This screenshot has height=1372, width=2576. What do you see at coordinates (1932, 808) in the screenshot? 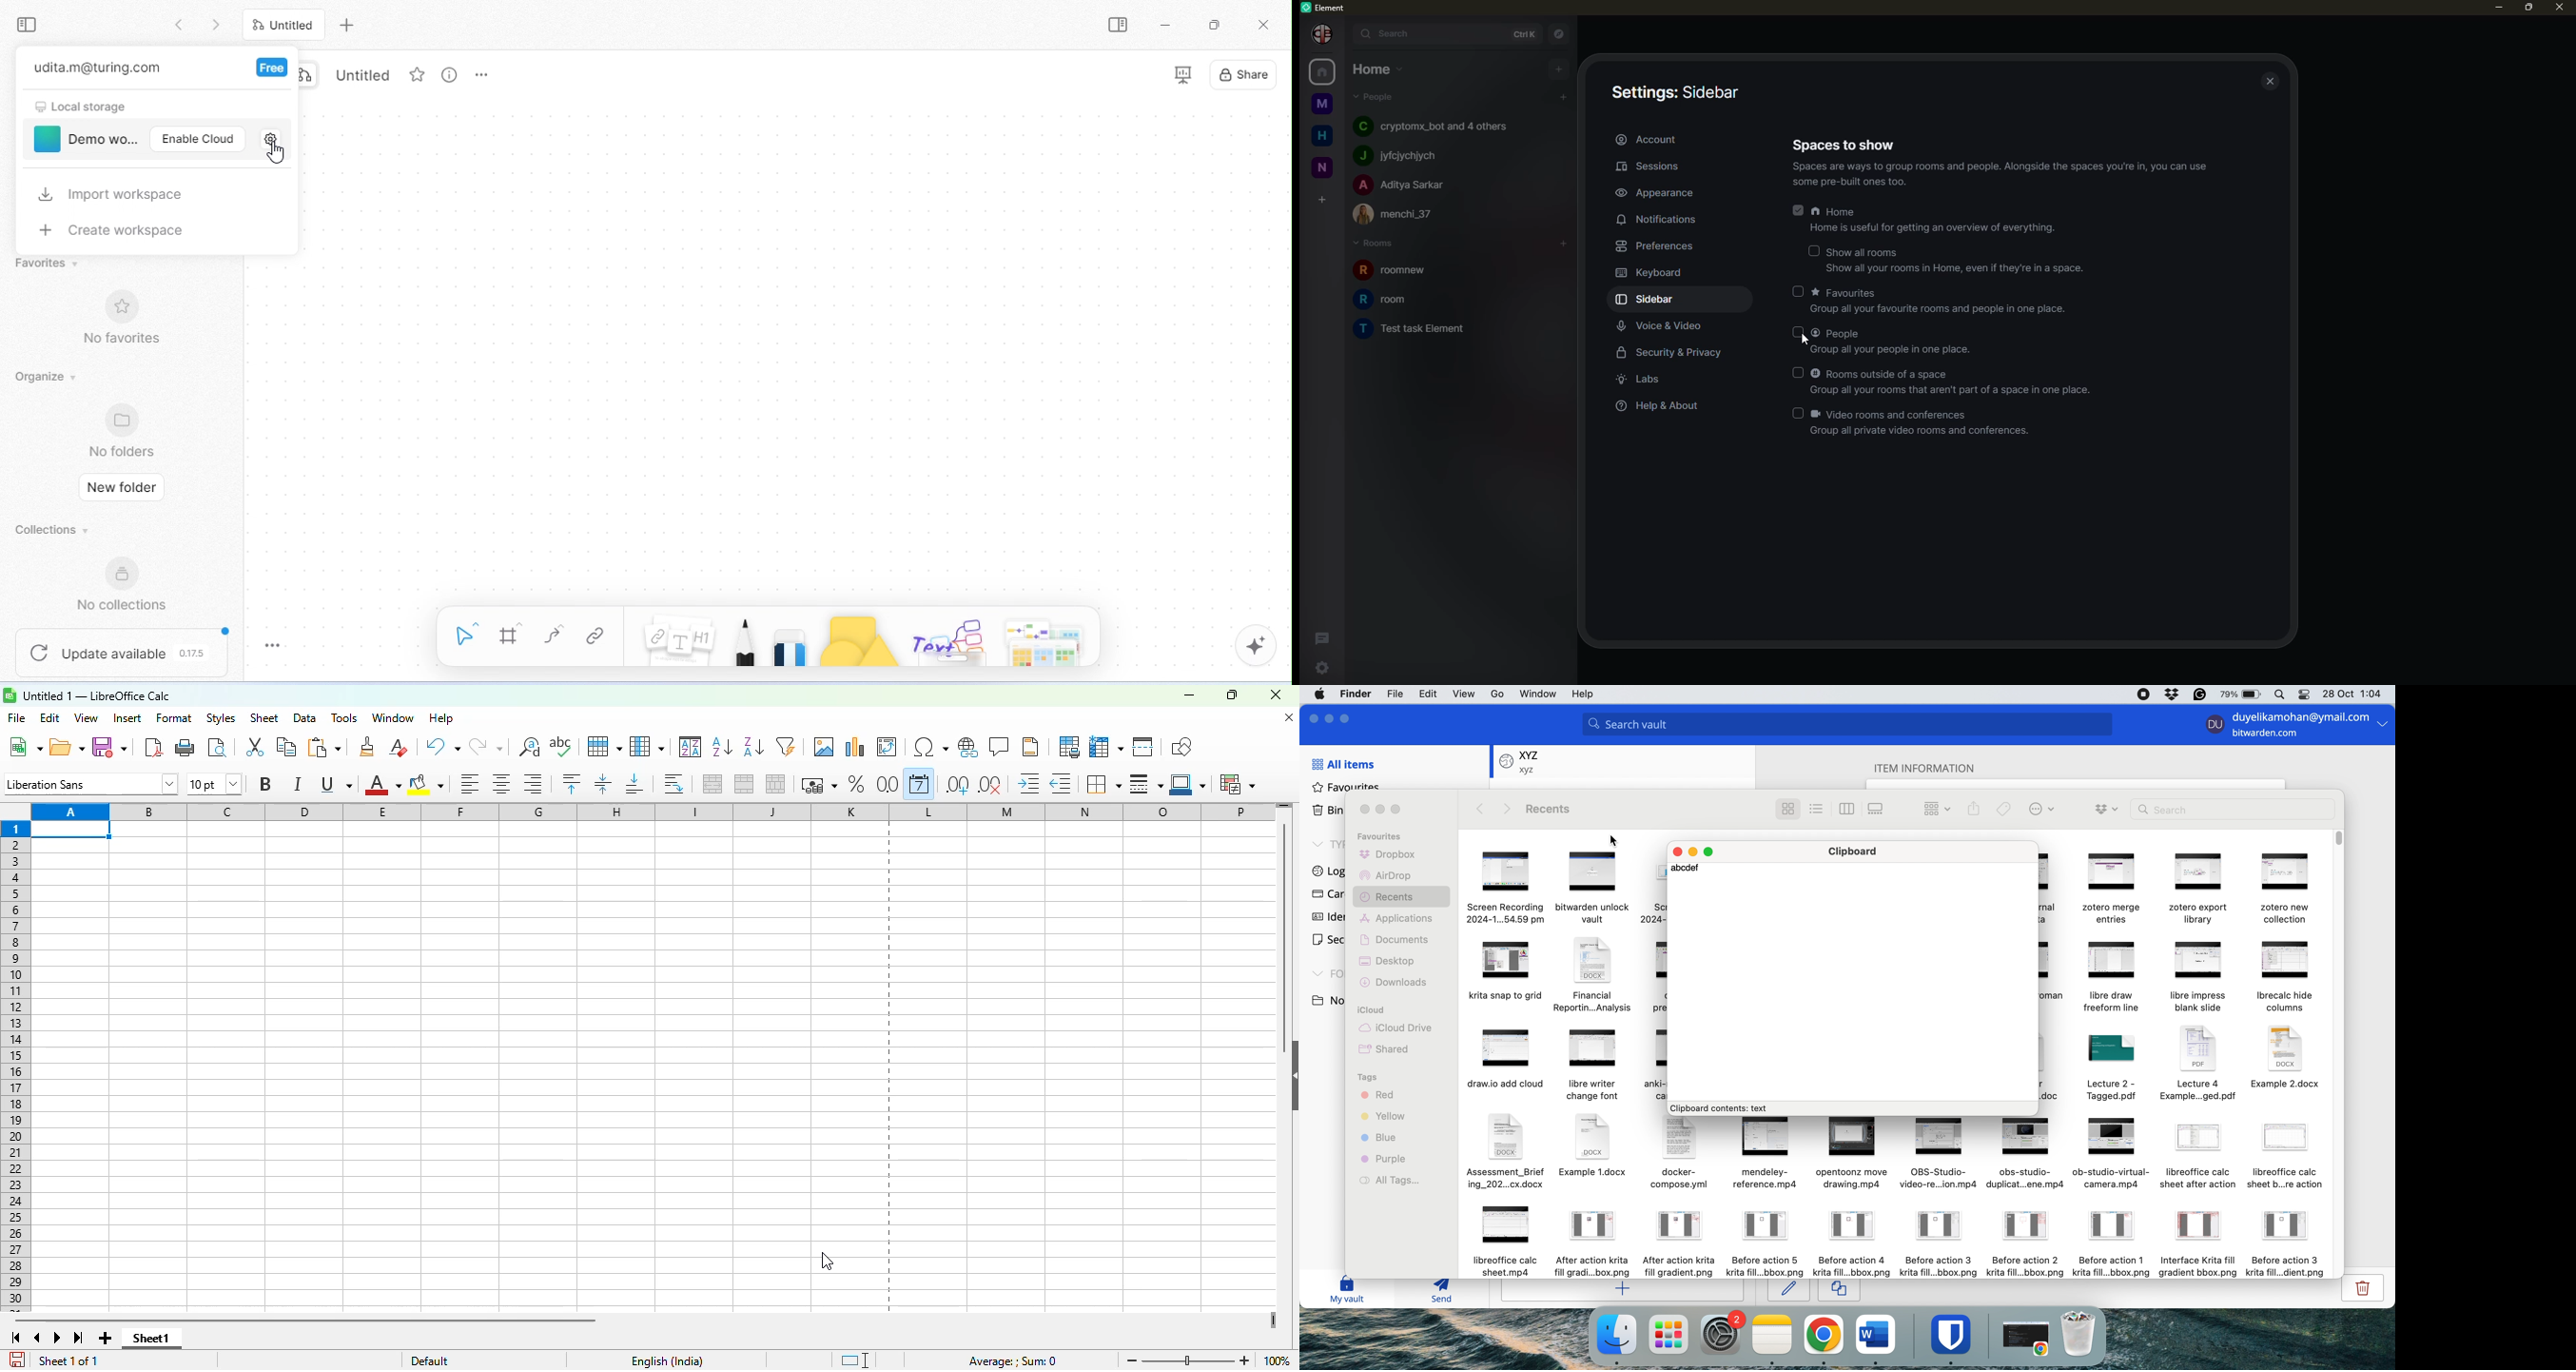
I see `change items by grouping` at bounding box center [1932, 808].